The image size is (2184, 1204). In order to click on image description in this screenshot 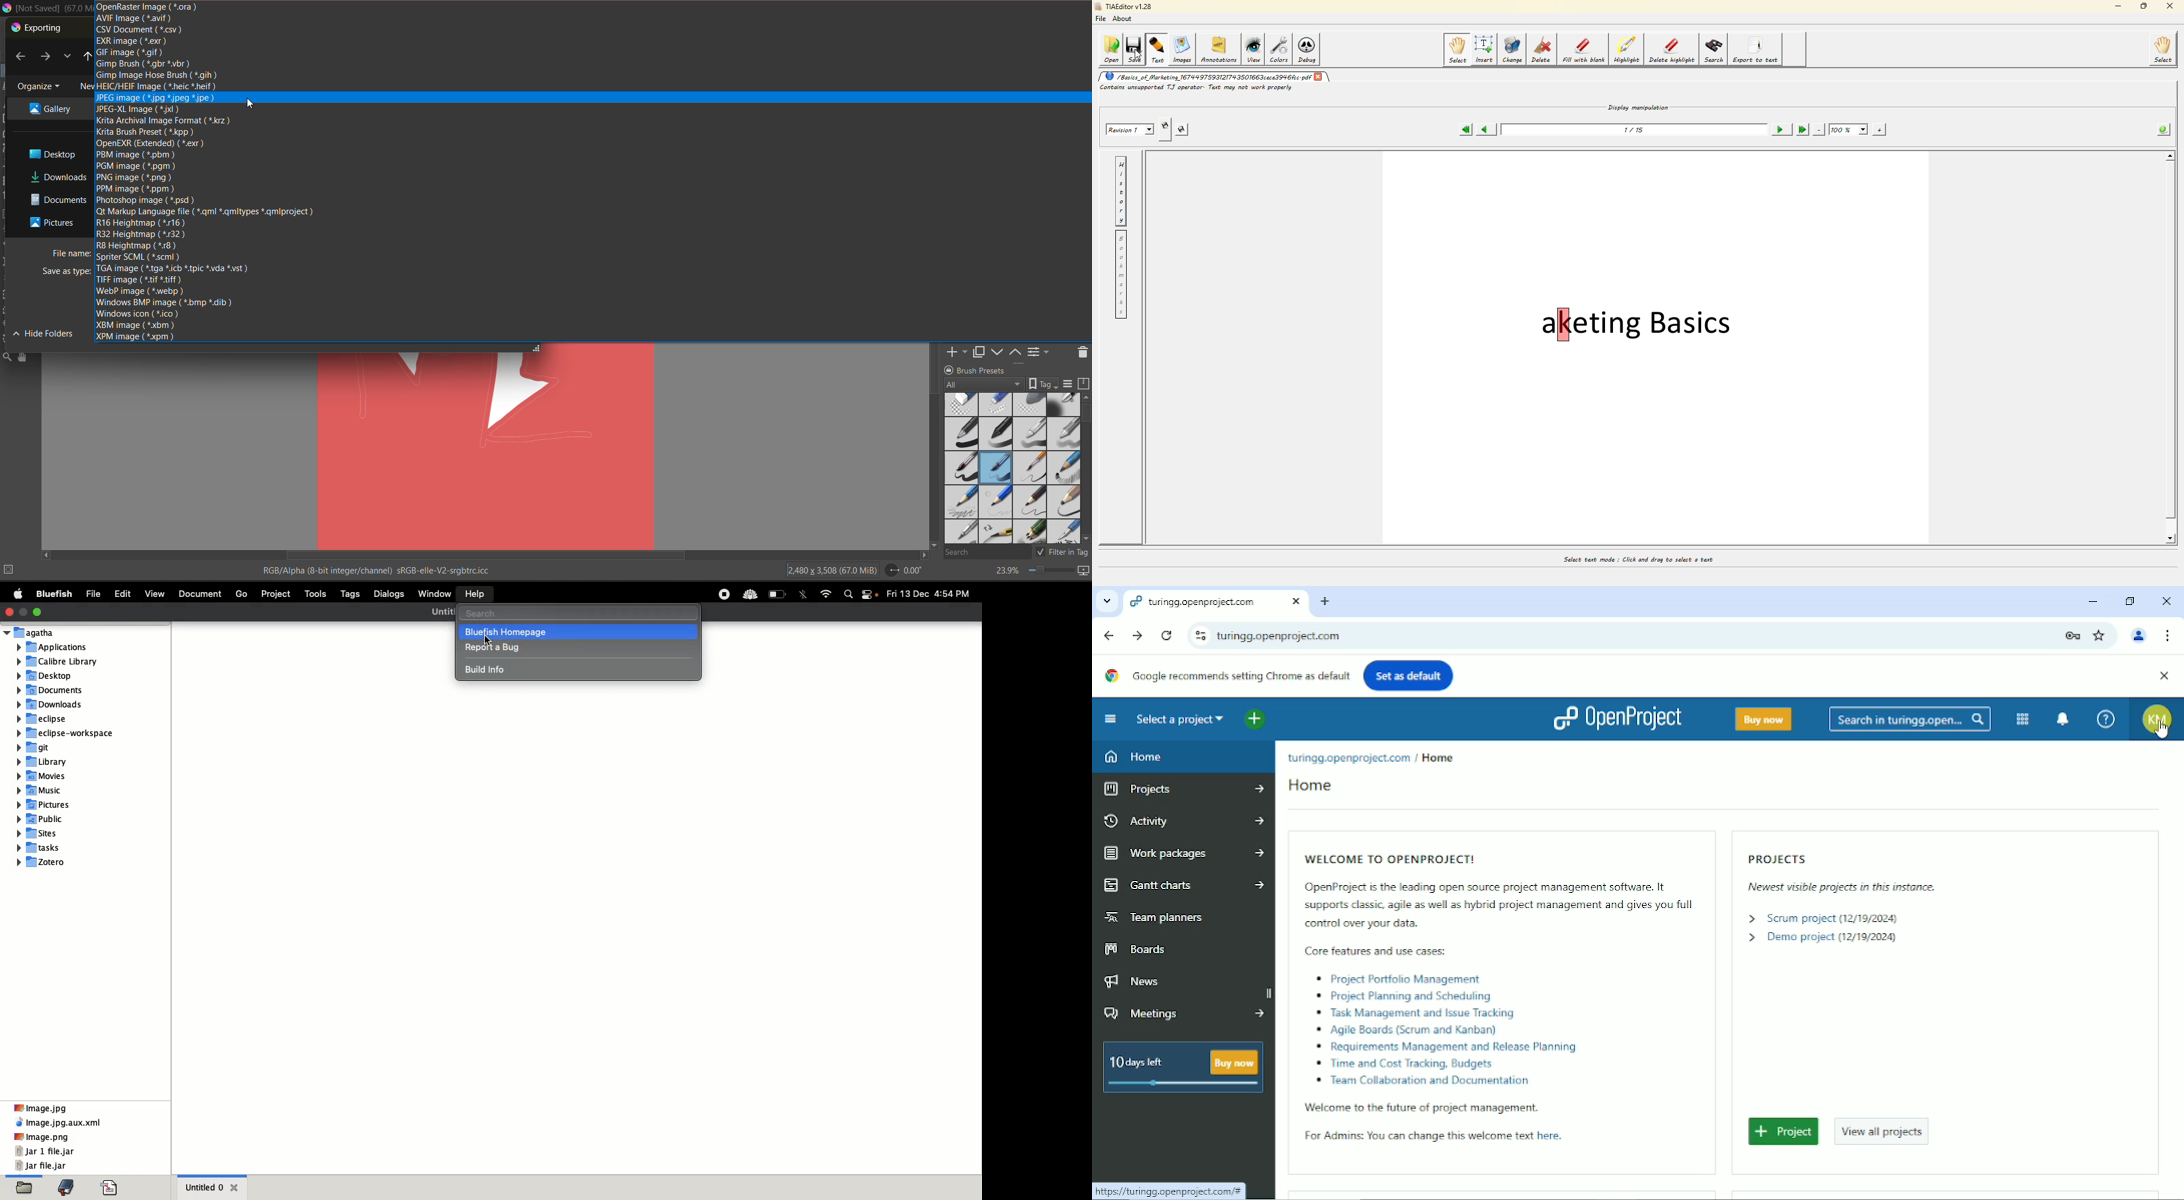, I will do `click(834, 571)`.